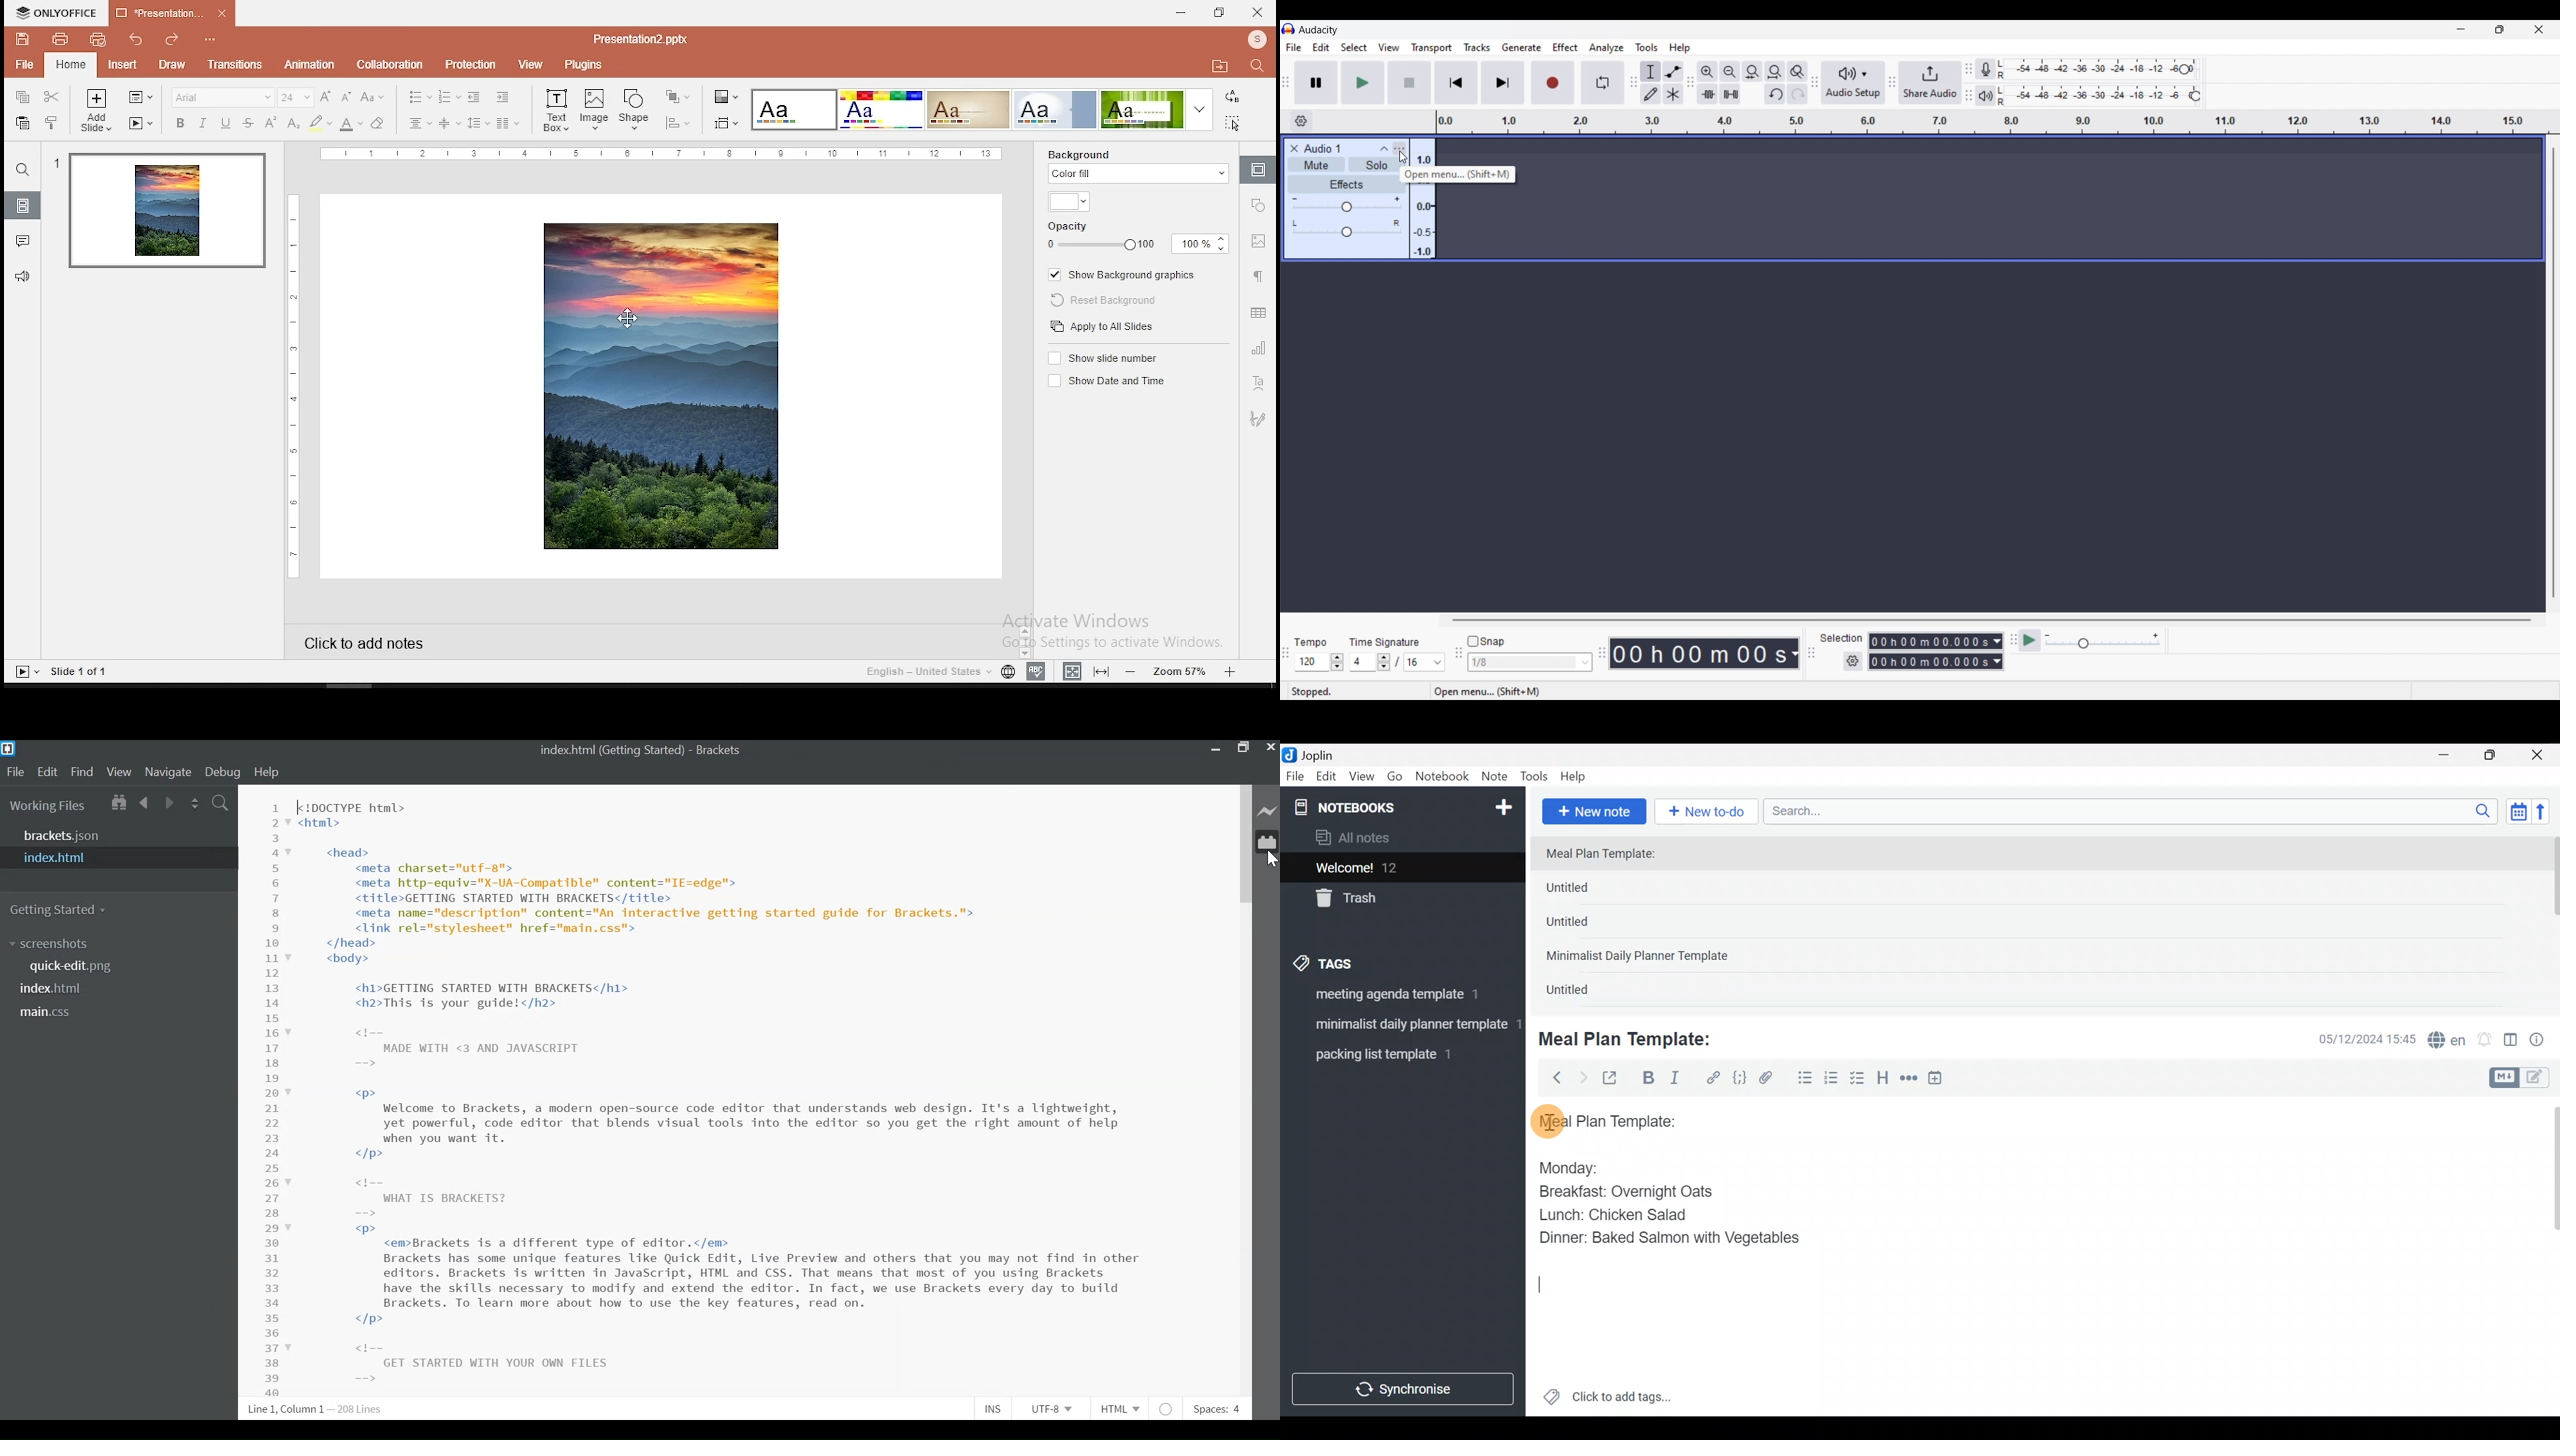 This screenshot has width=2576, height=1456. Describe the element at coordinates (1319, 29) in the screenshot. I see `Software name` at that location.